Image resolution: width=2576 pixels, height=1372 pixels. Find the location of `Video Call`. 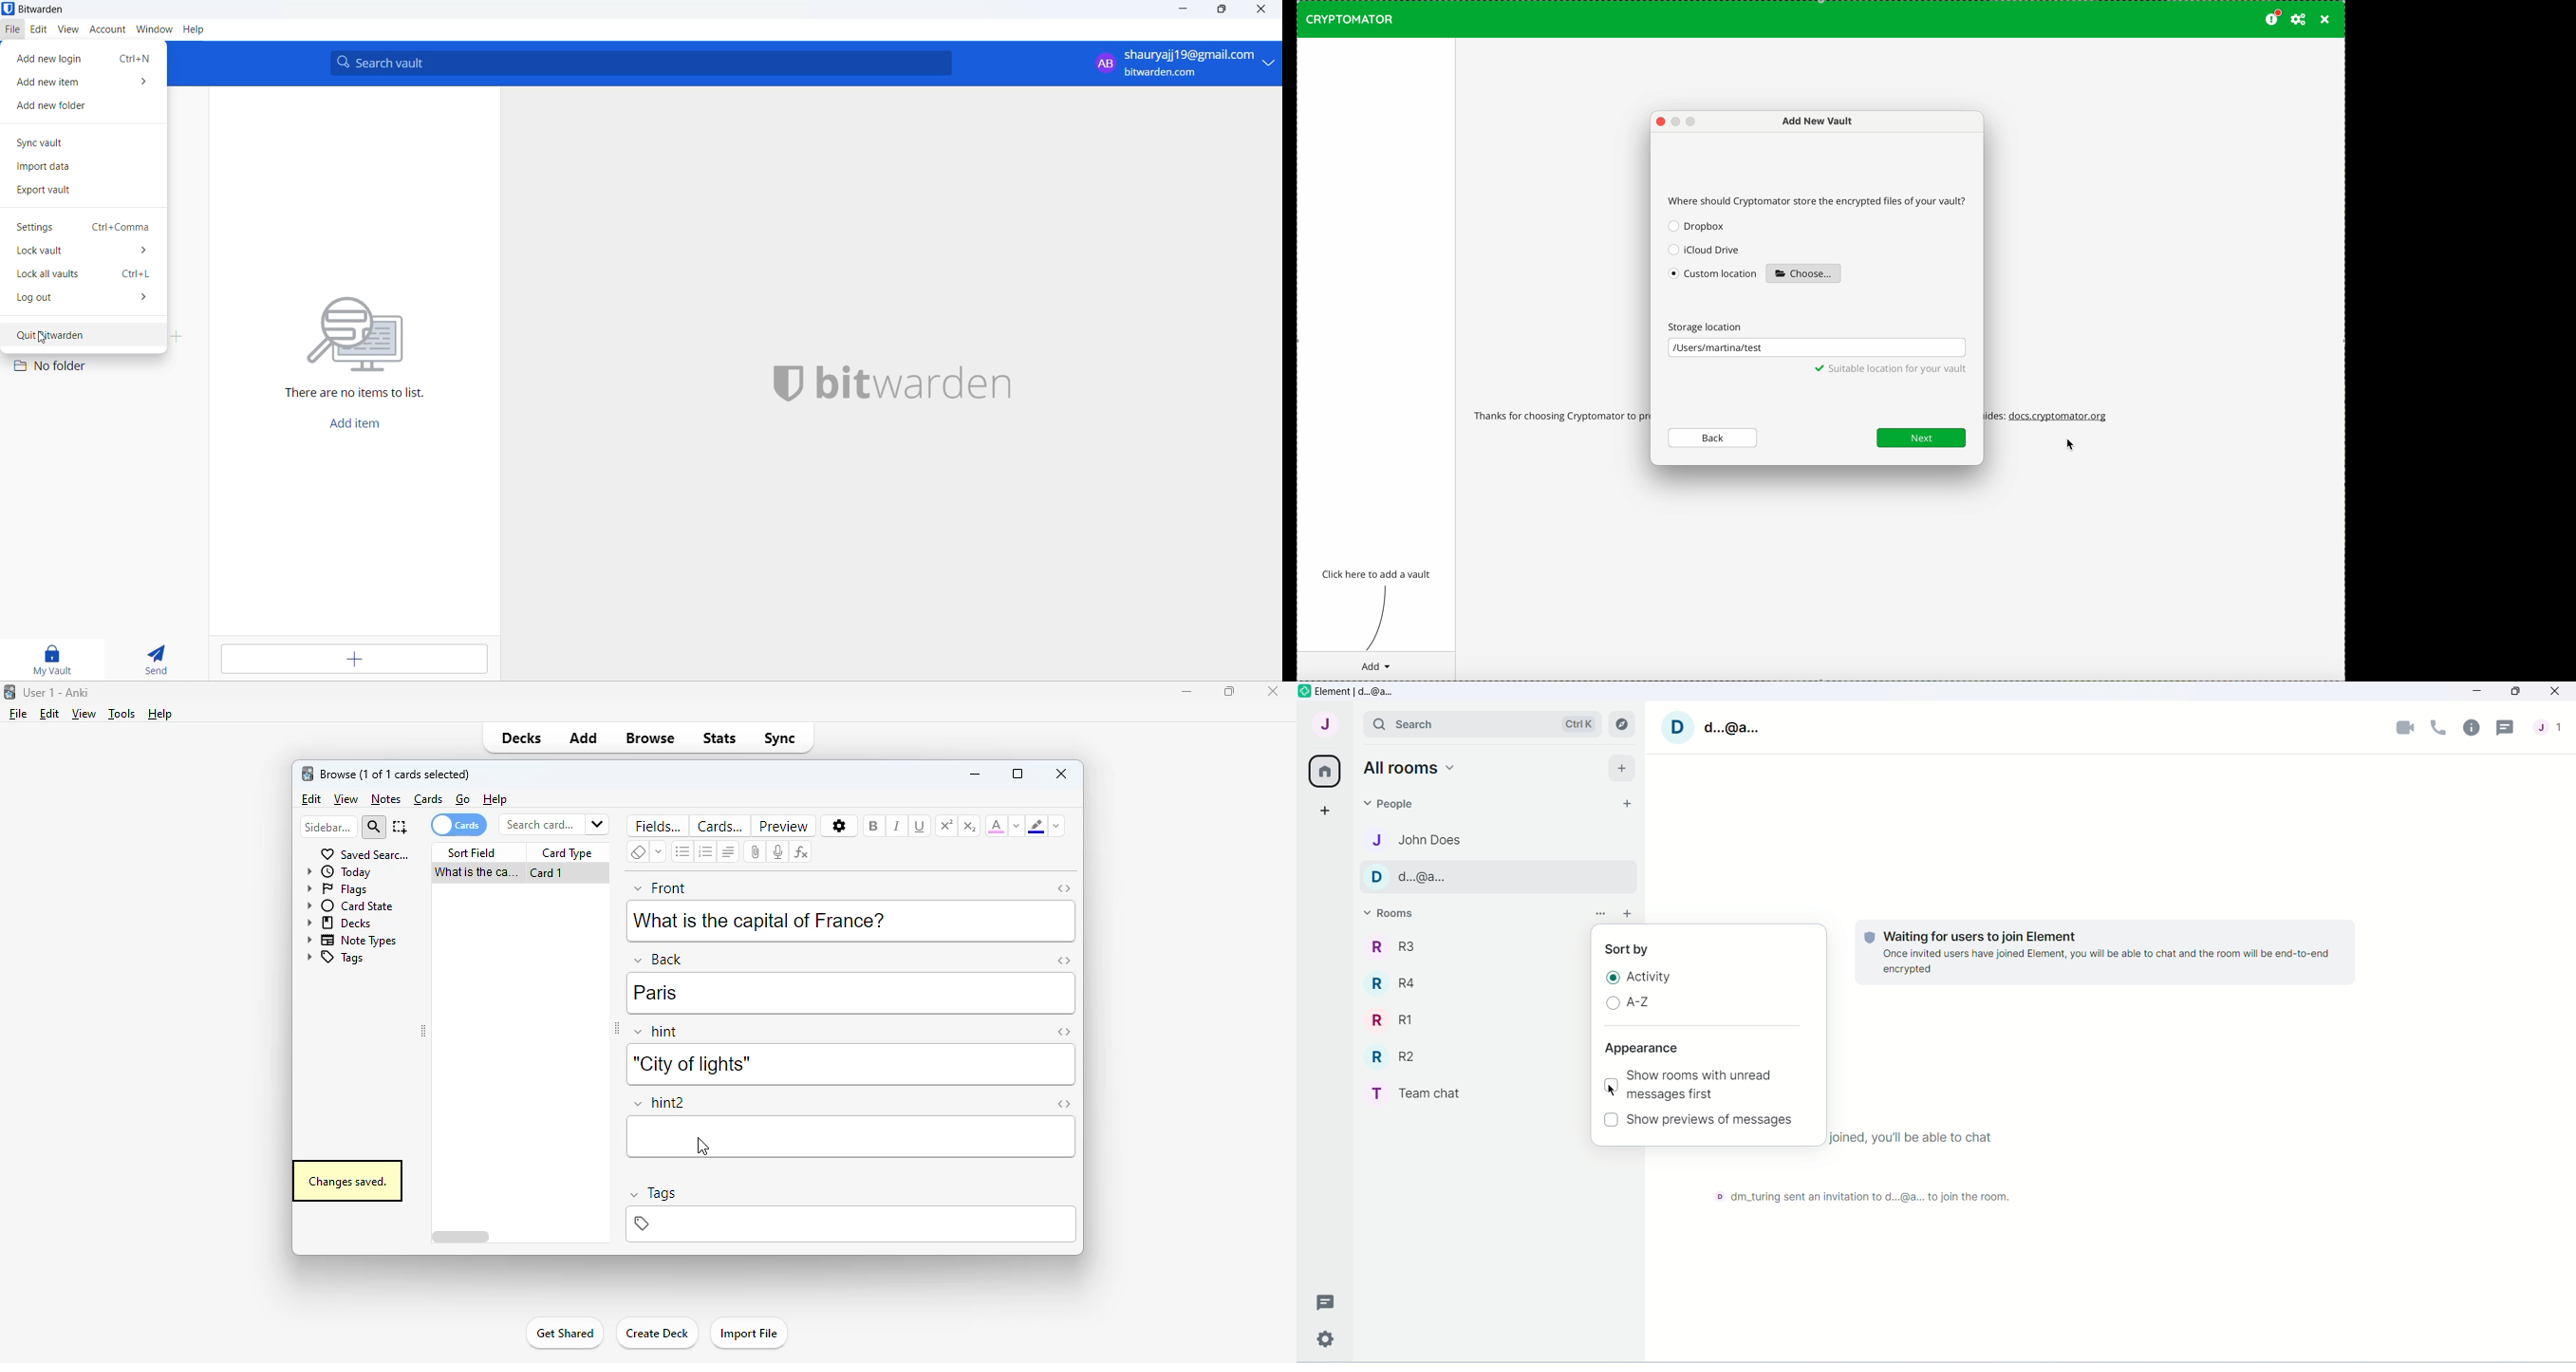

Video Call is located at coordinates (2406, 726).